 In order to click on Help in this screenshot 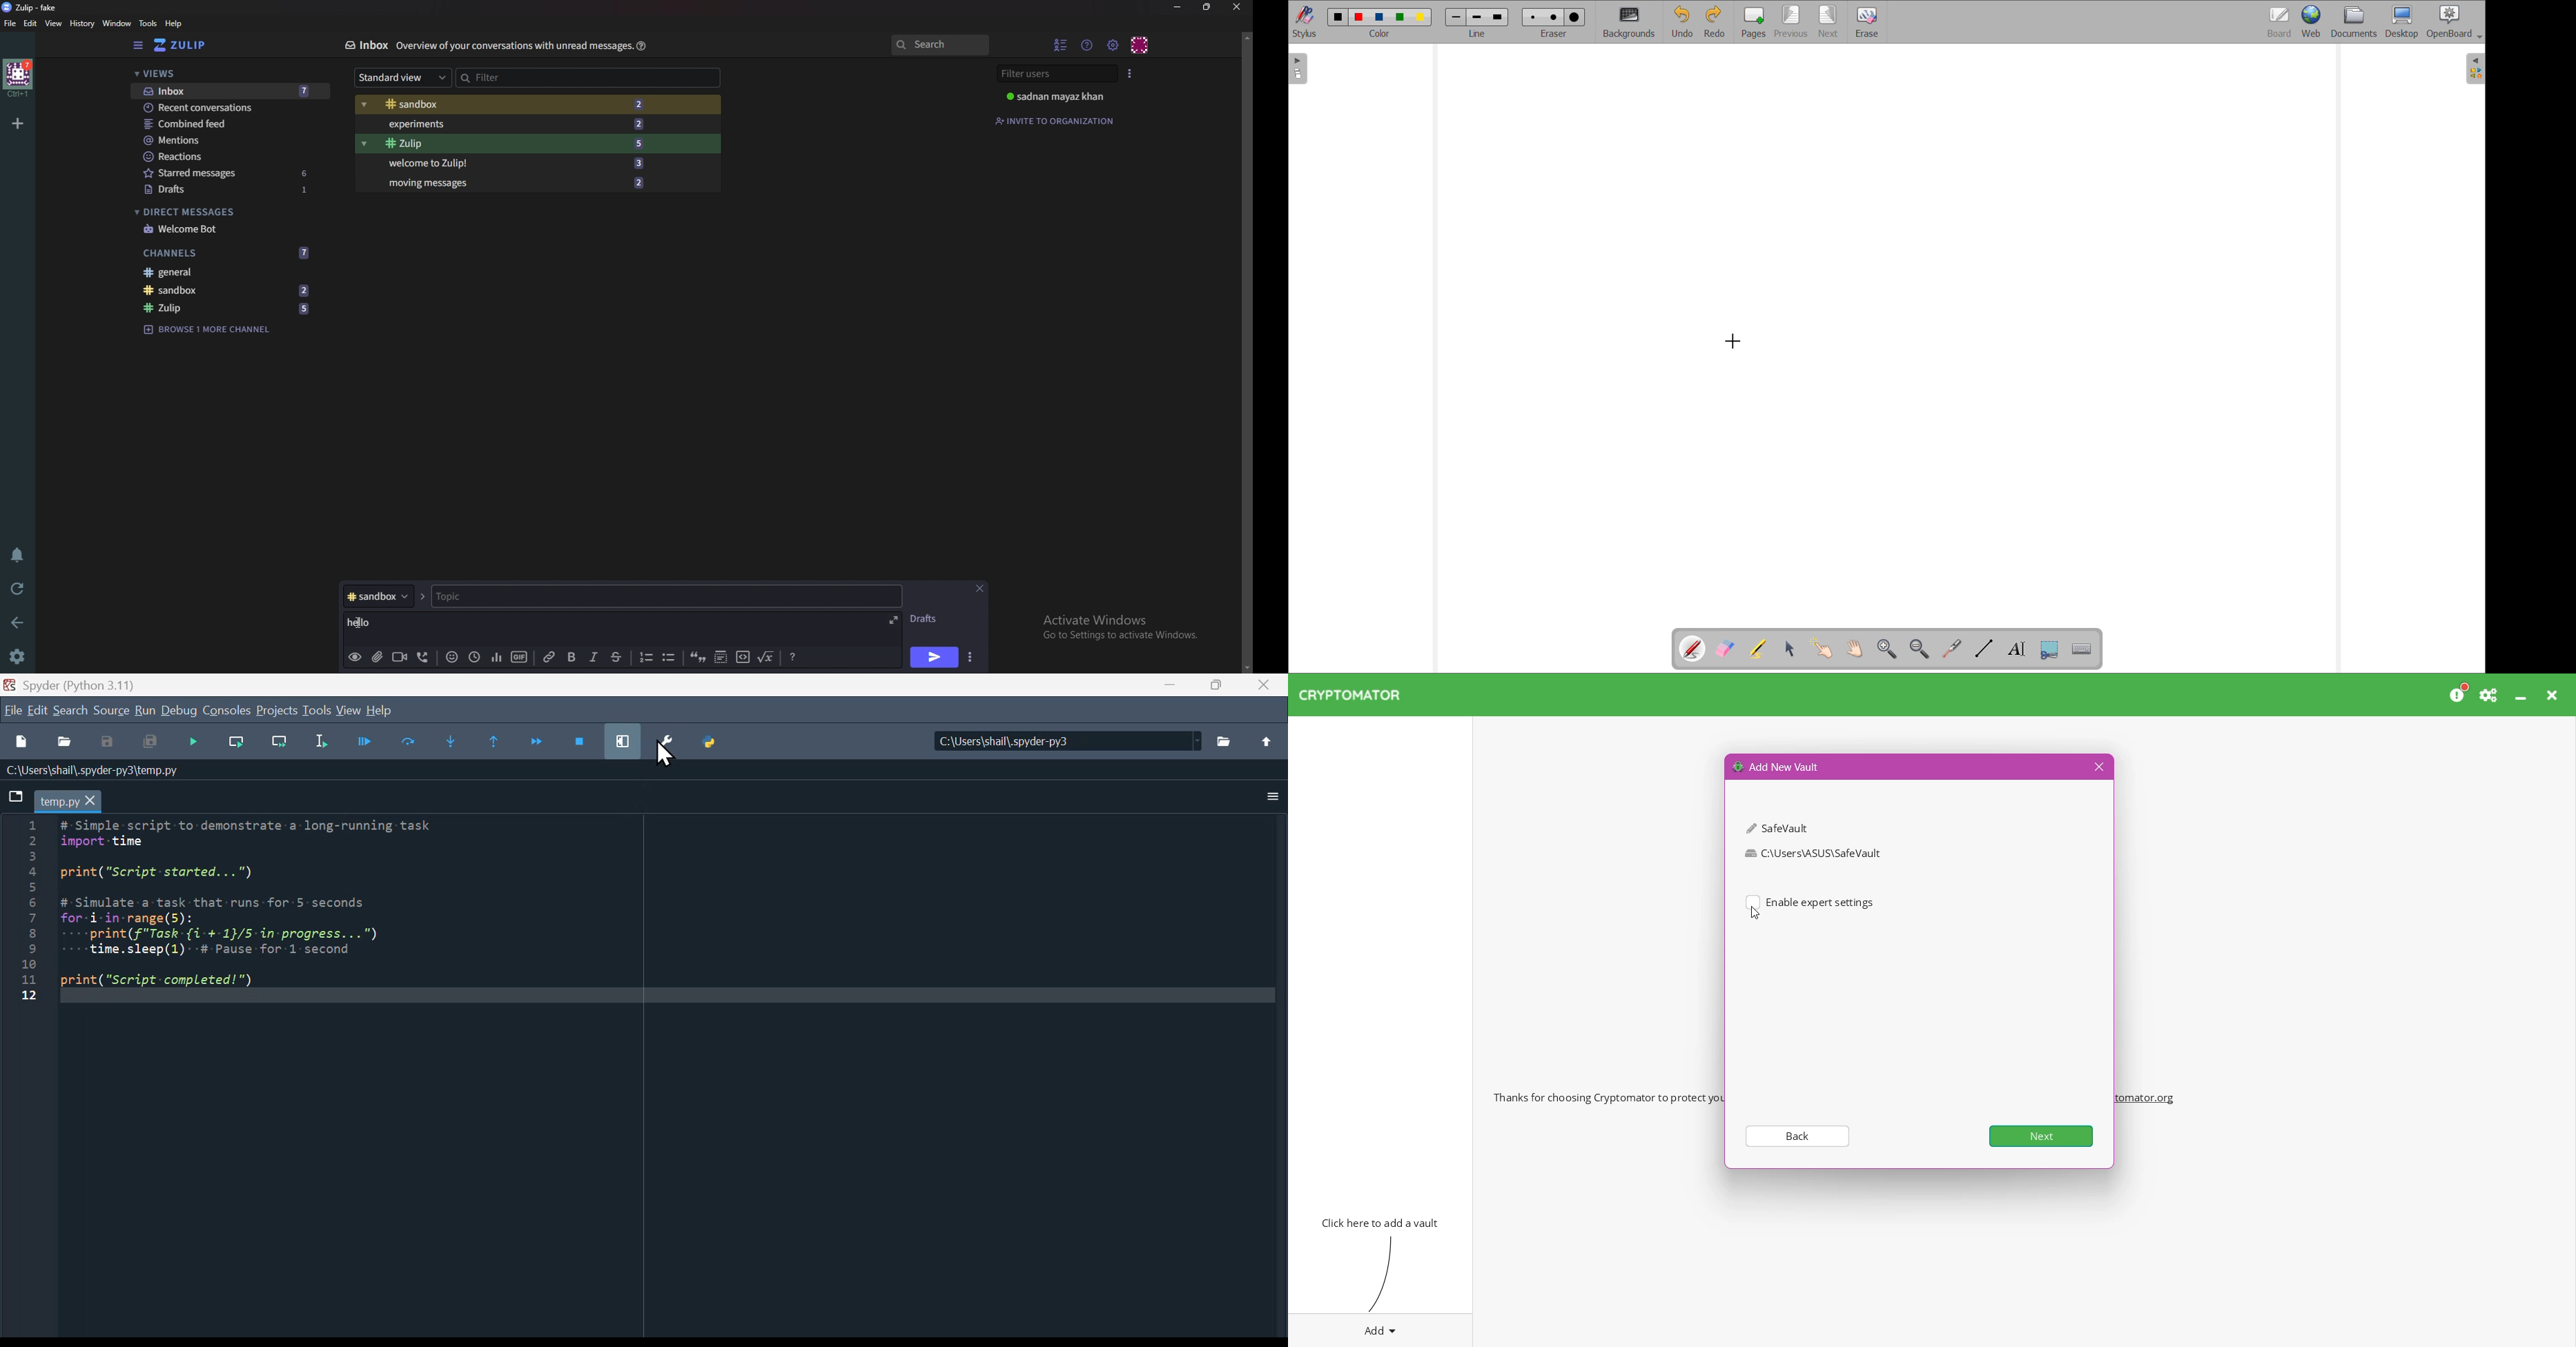, I will do `click(177, 23)`.